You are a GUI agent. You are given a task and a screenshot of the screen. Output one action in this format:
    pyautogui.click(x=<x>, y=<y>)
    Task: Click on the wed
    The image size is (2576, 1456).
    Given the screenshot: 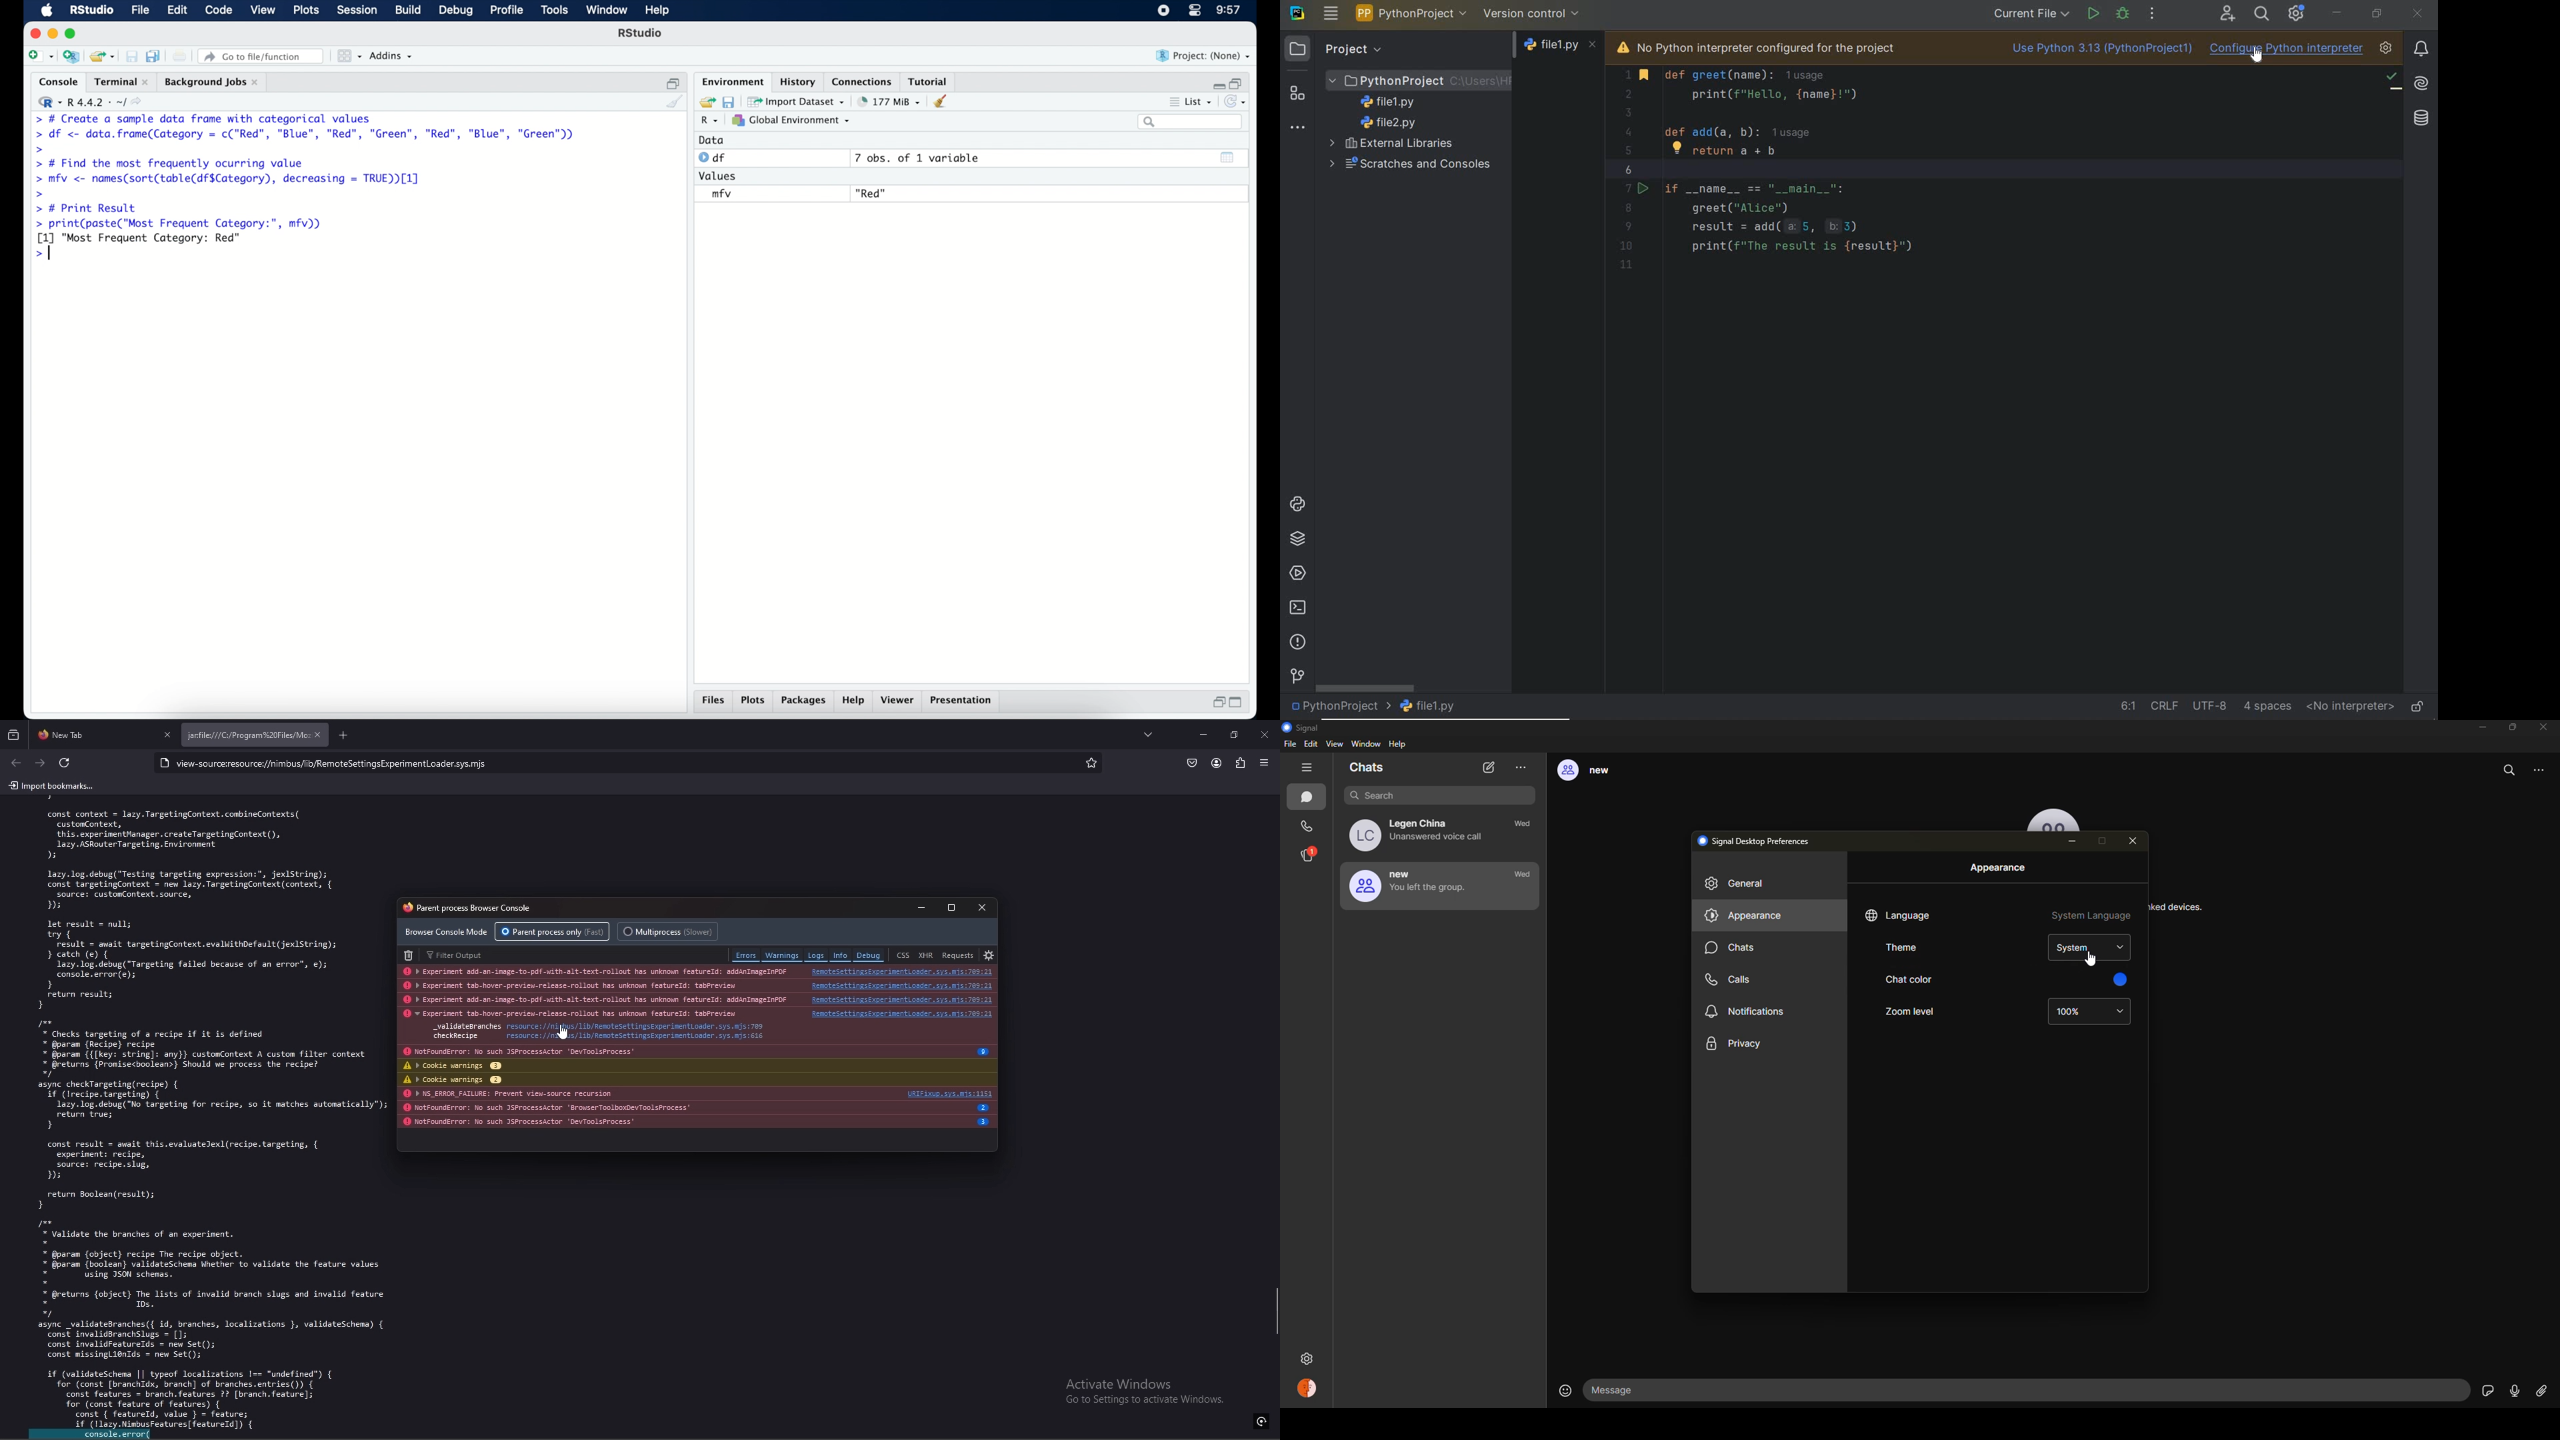 What is the action you would take?
    pyautogui.click(x=1526, y=825)
    